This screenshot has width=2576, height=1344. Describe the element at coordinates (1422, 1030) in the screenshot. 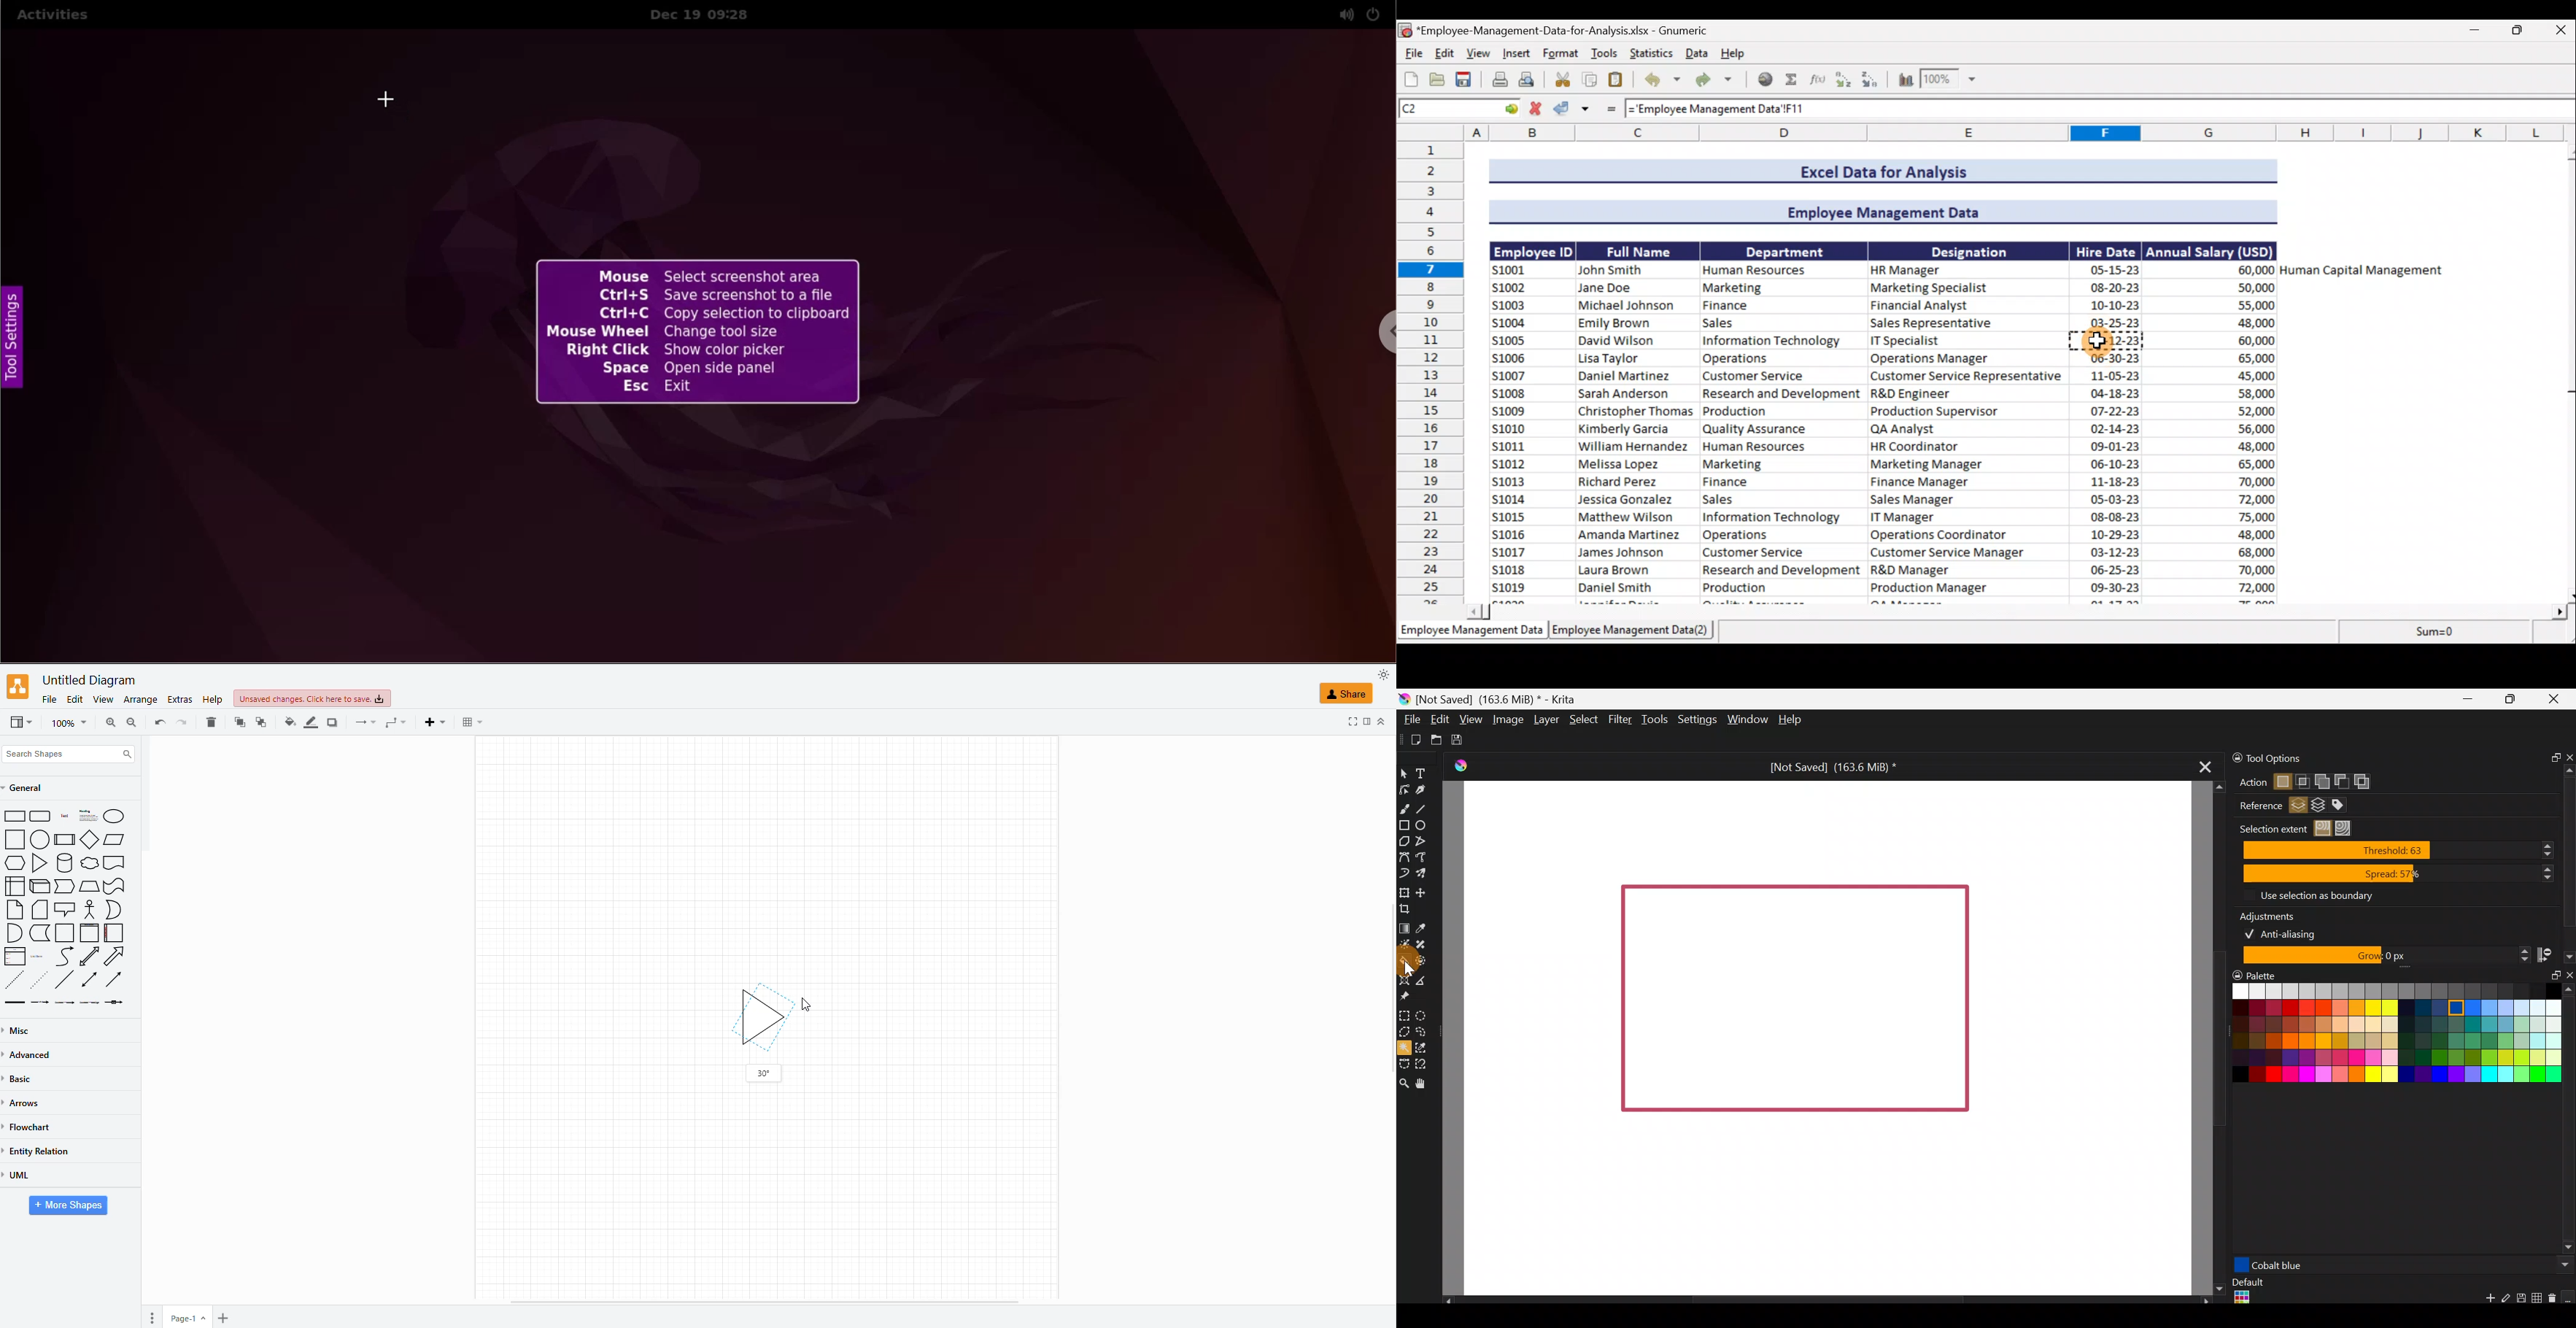

I see `Freehand selection tool` at that location.